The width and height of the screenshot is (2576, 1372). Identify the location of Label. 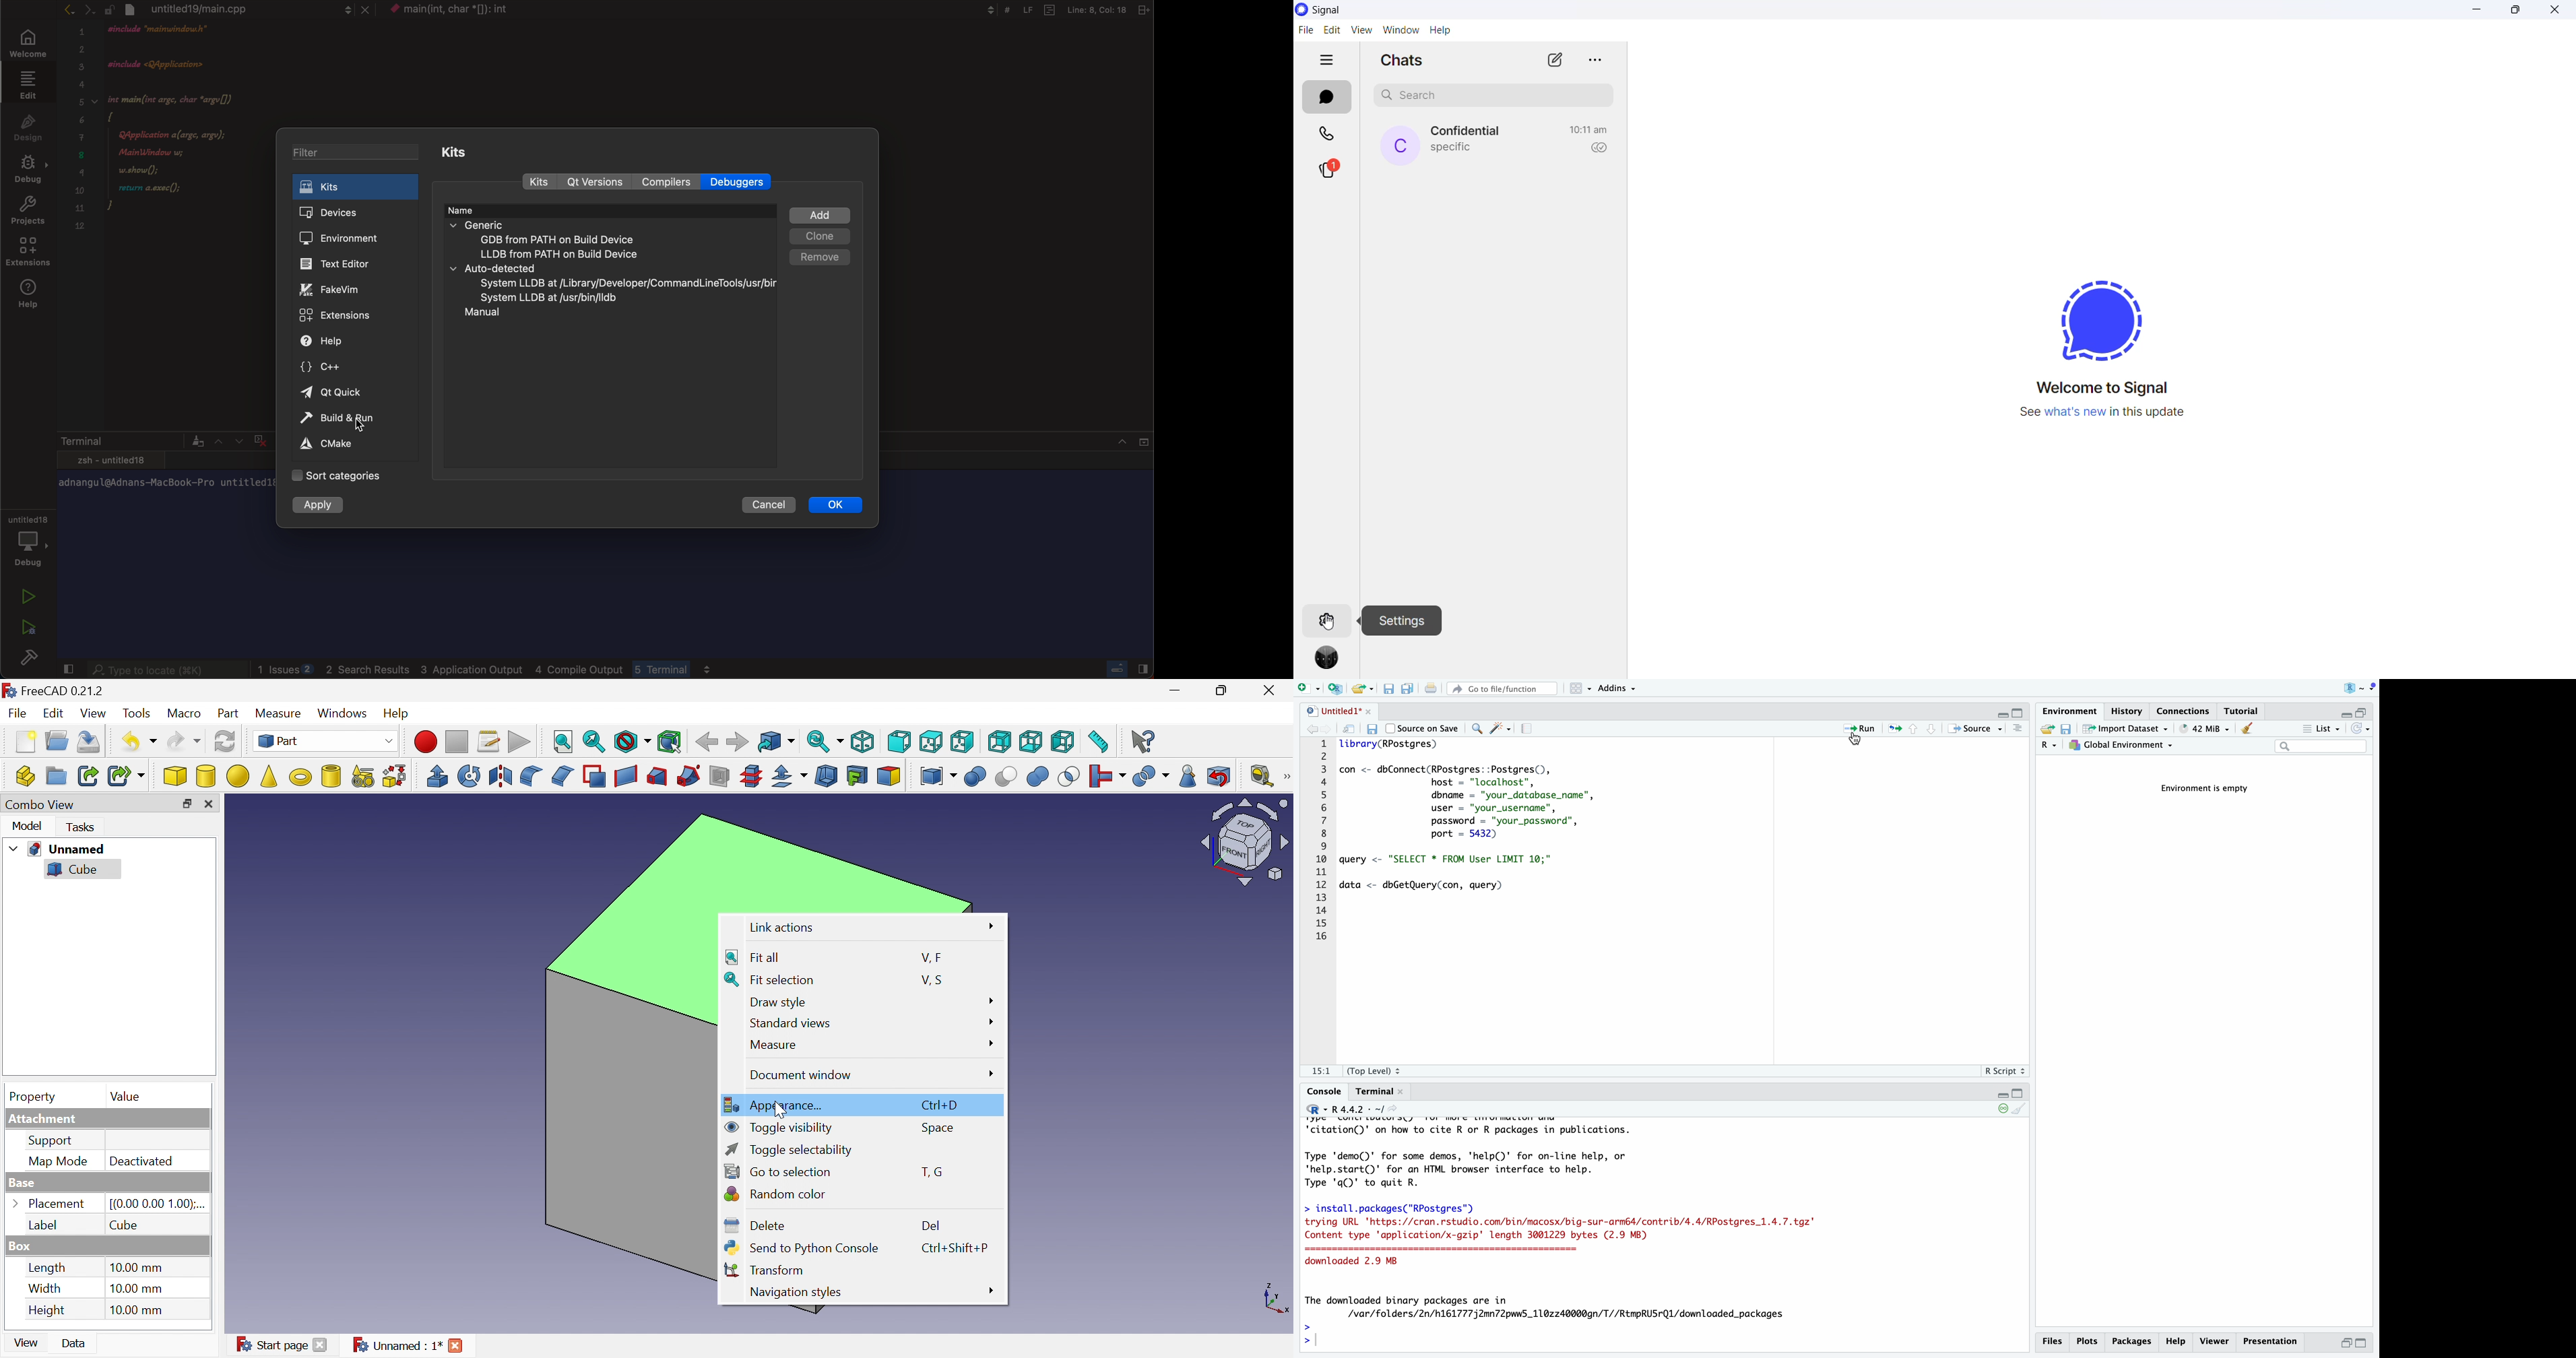
(44, 1224).